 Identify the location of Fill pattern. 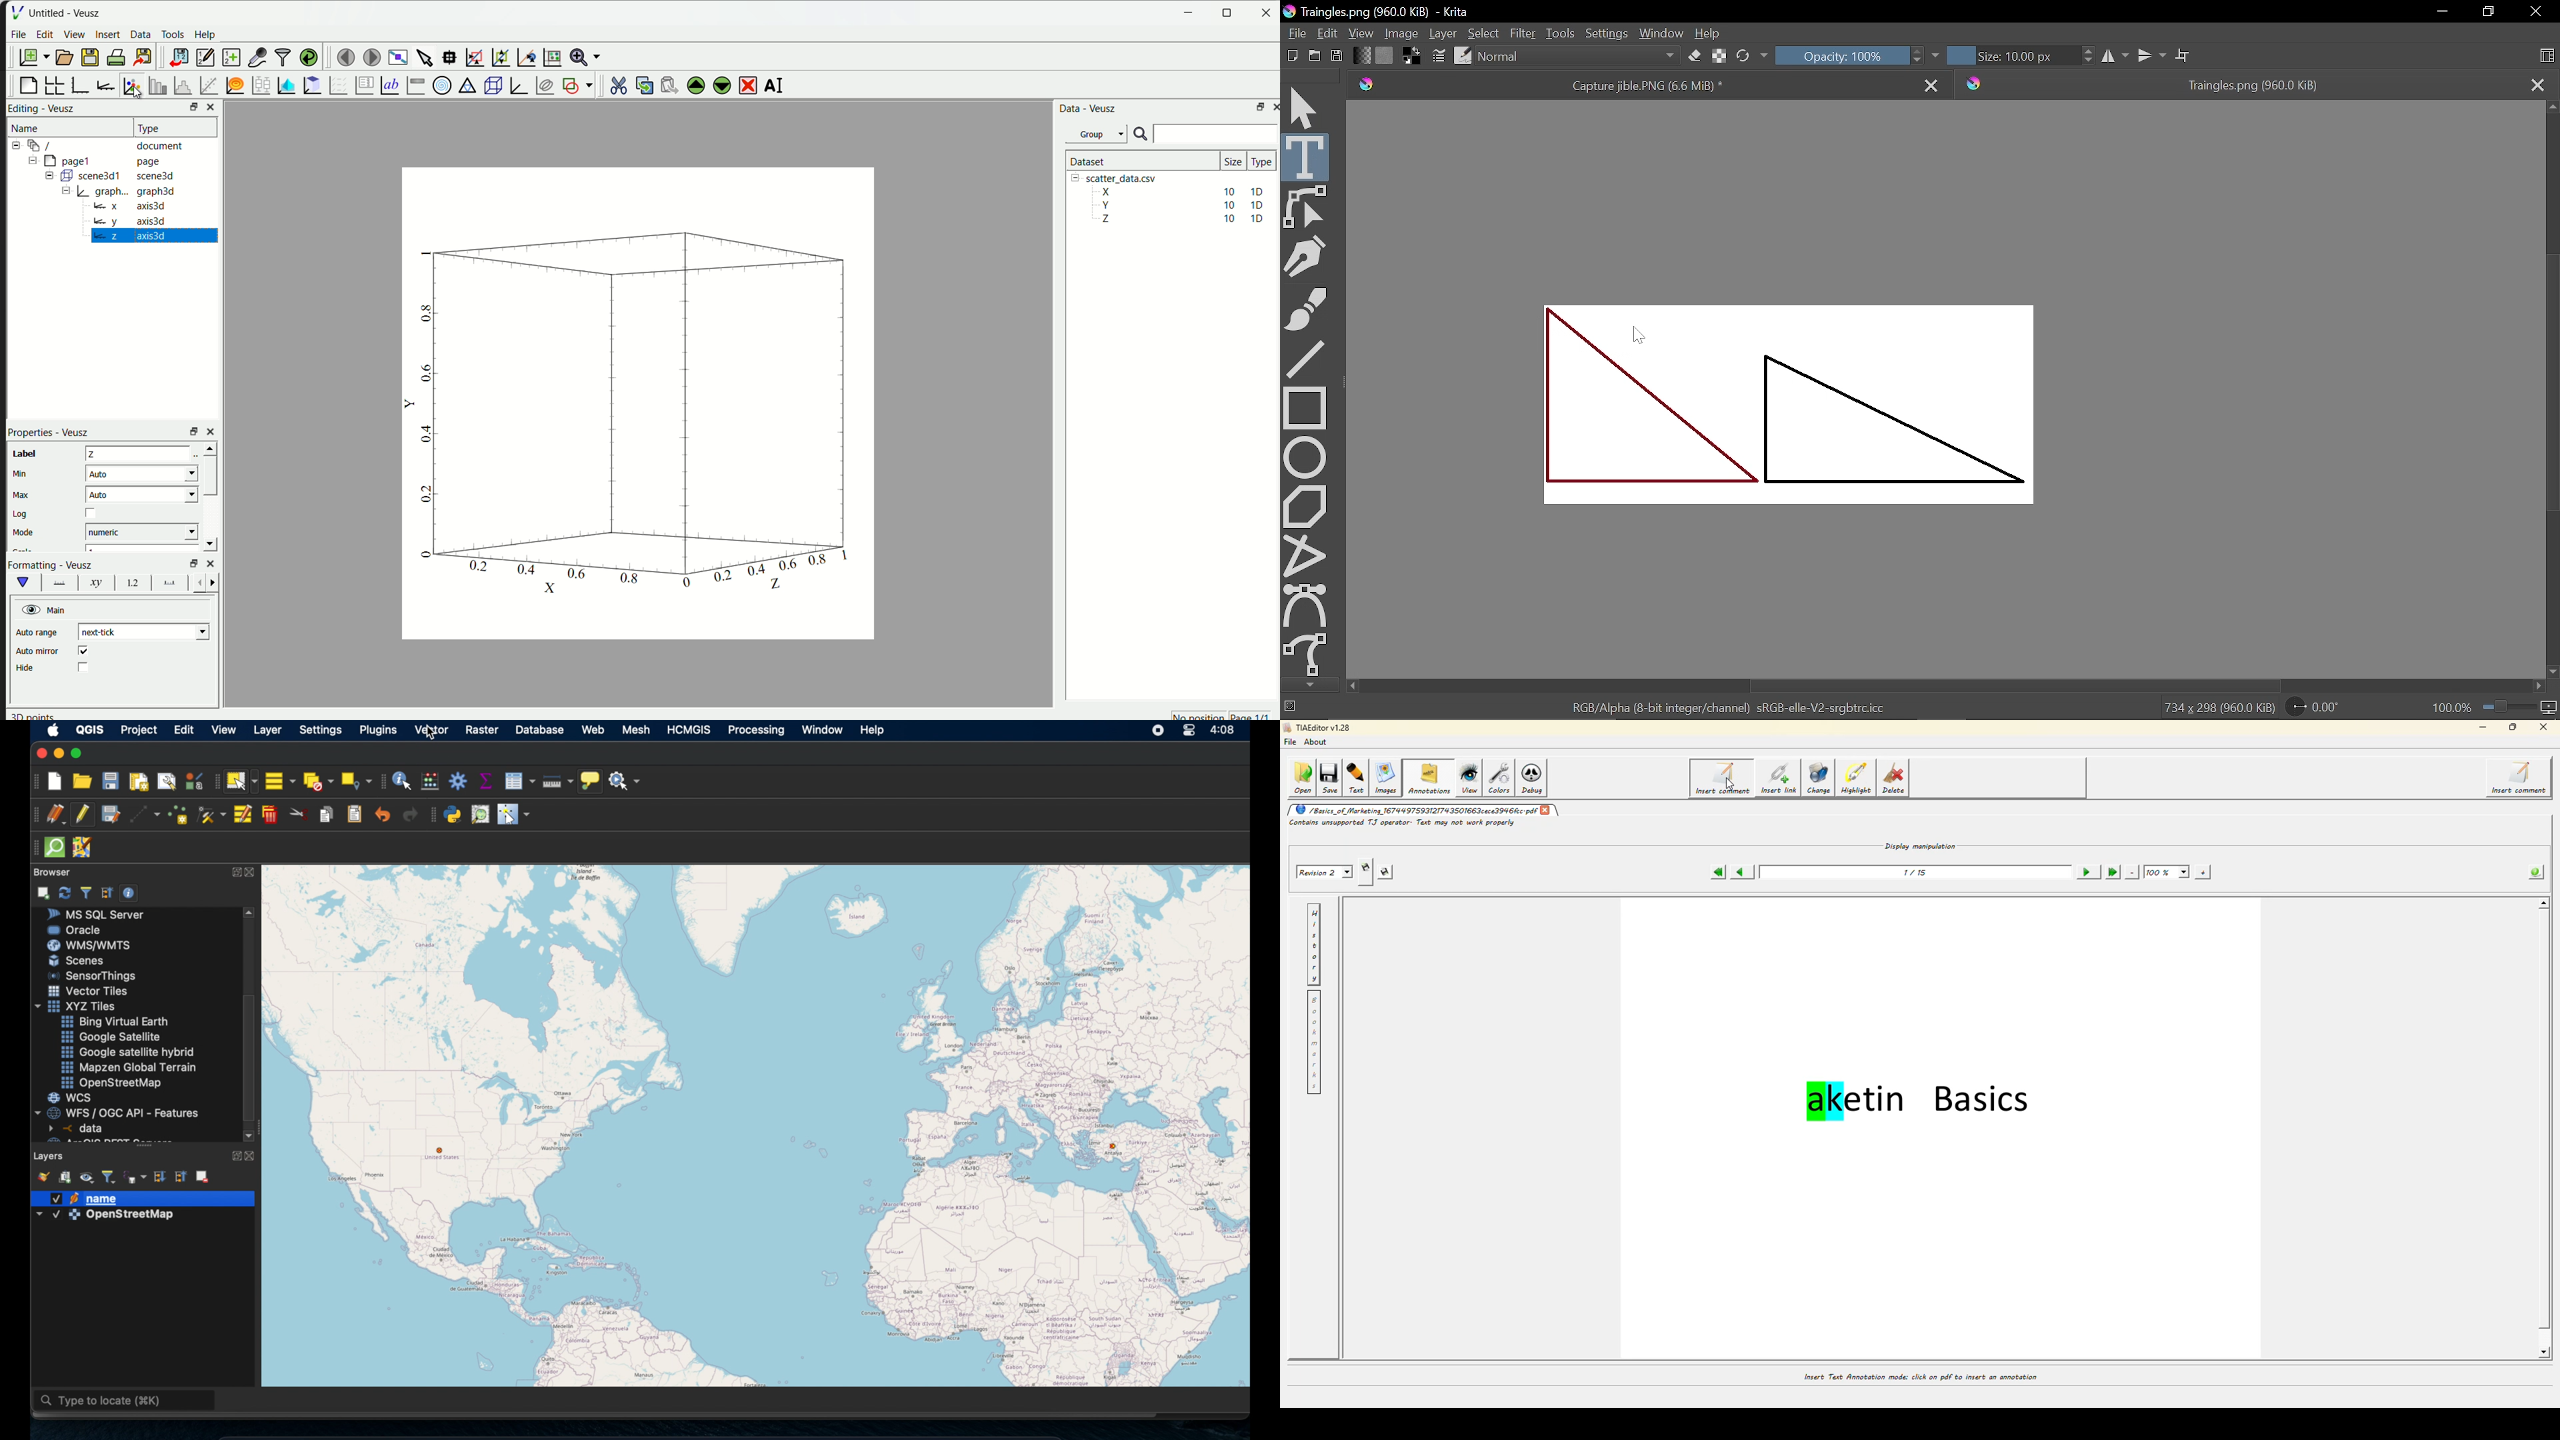
(1384, 56).